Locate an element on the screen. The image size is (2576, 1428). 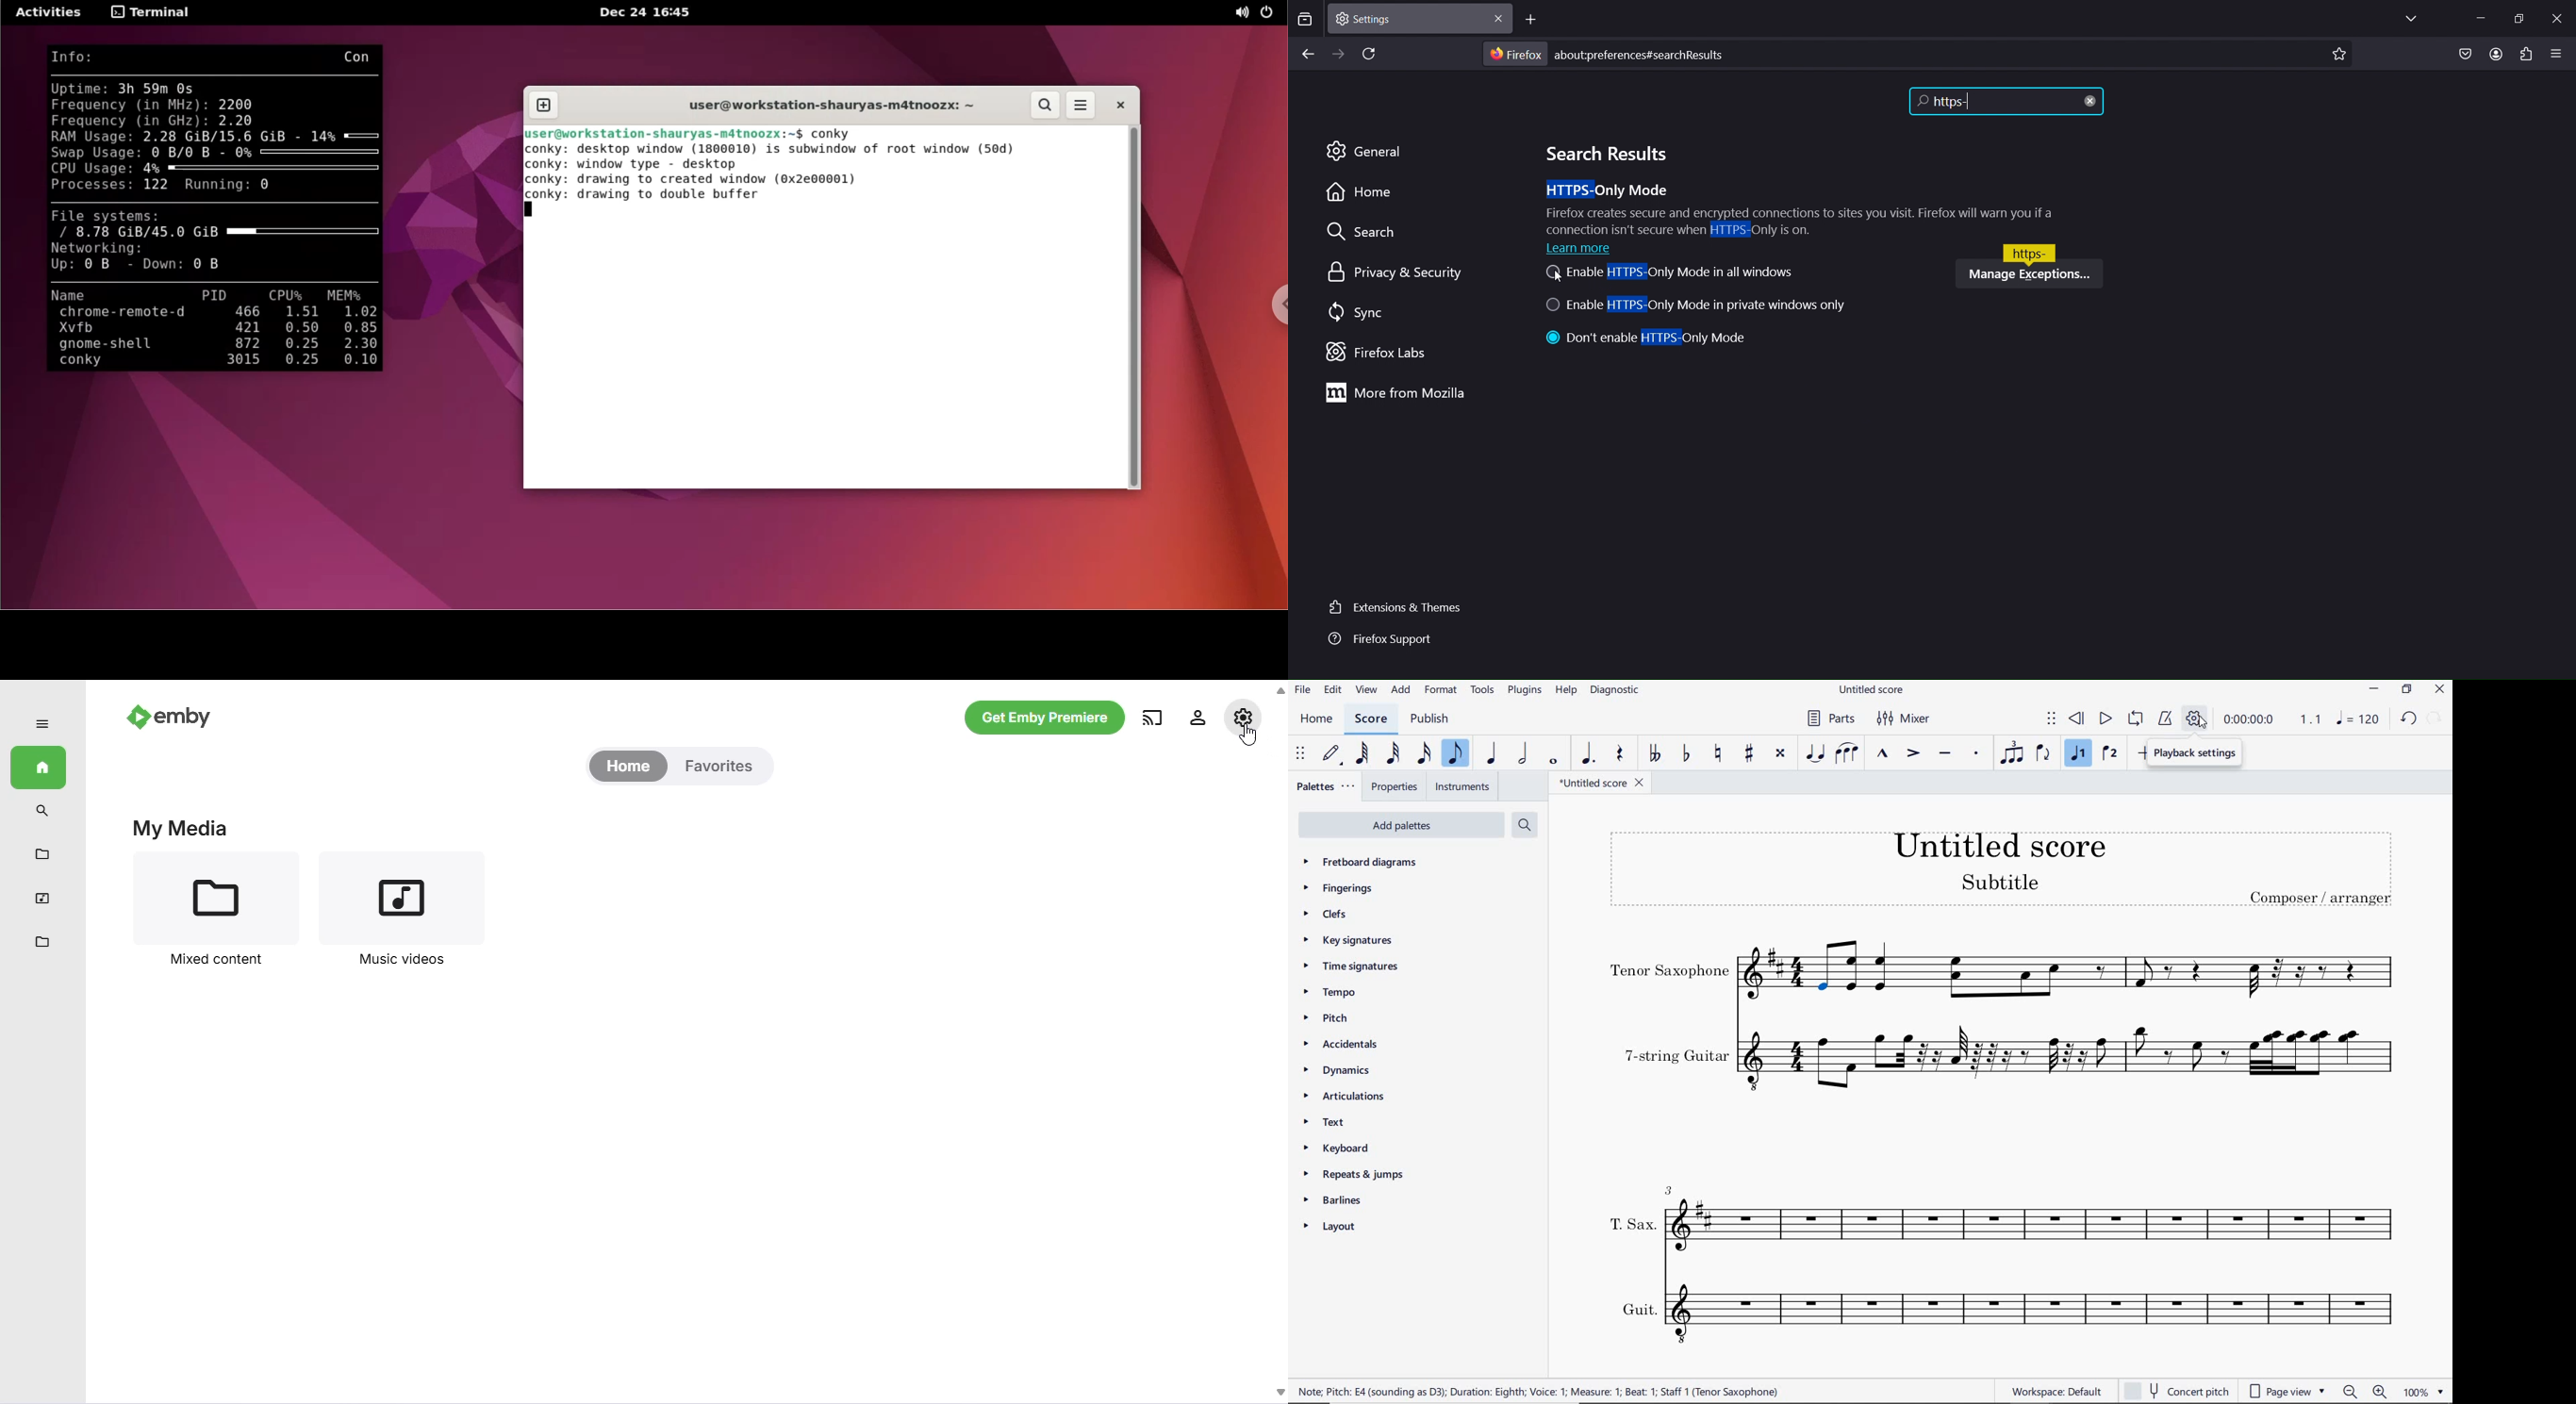
go back one page is located at coordinates (1306, 55).